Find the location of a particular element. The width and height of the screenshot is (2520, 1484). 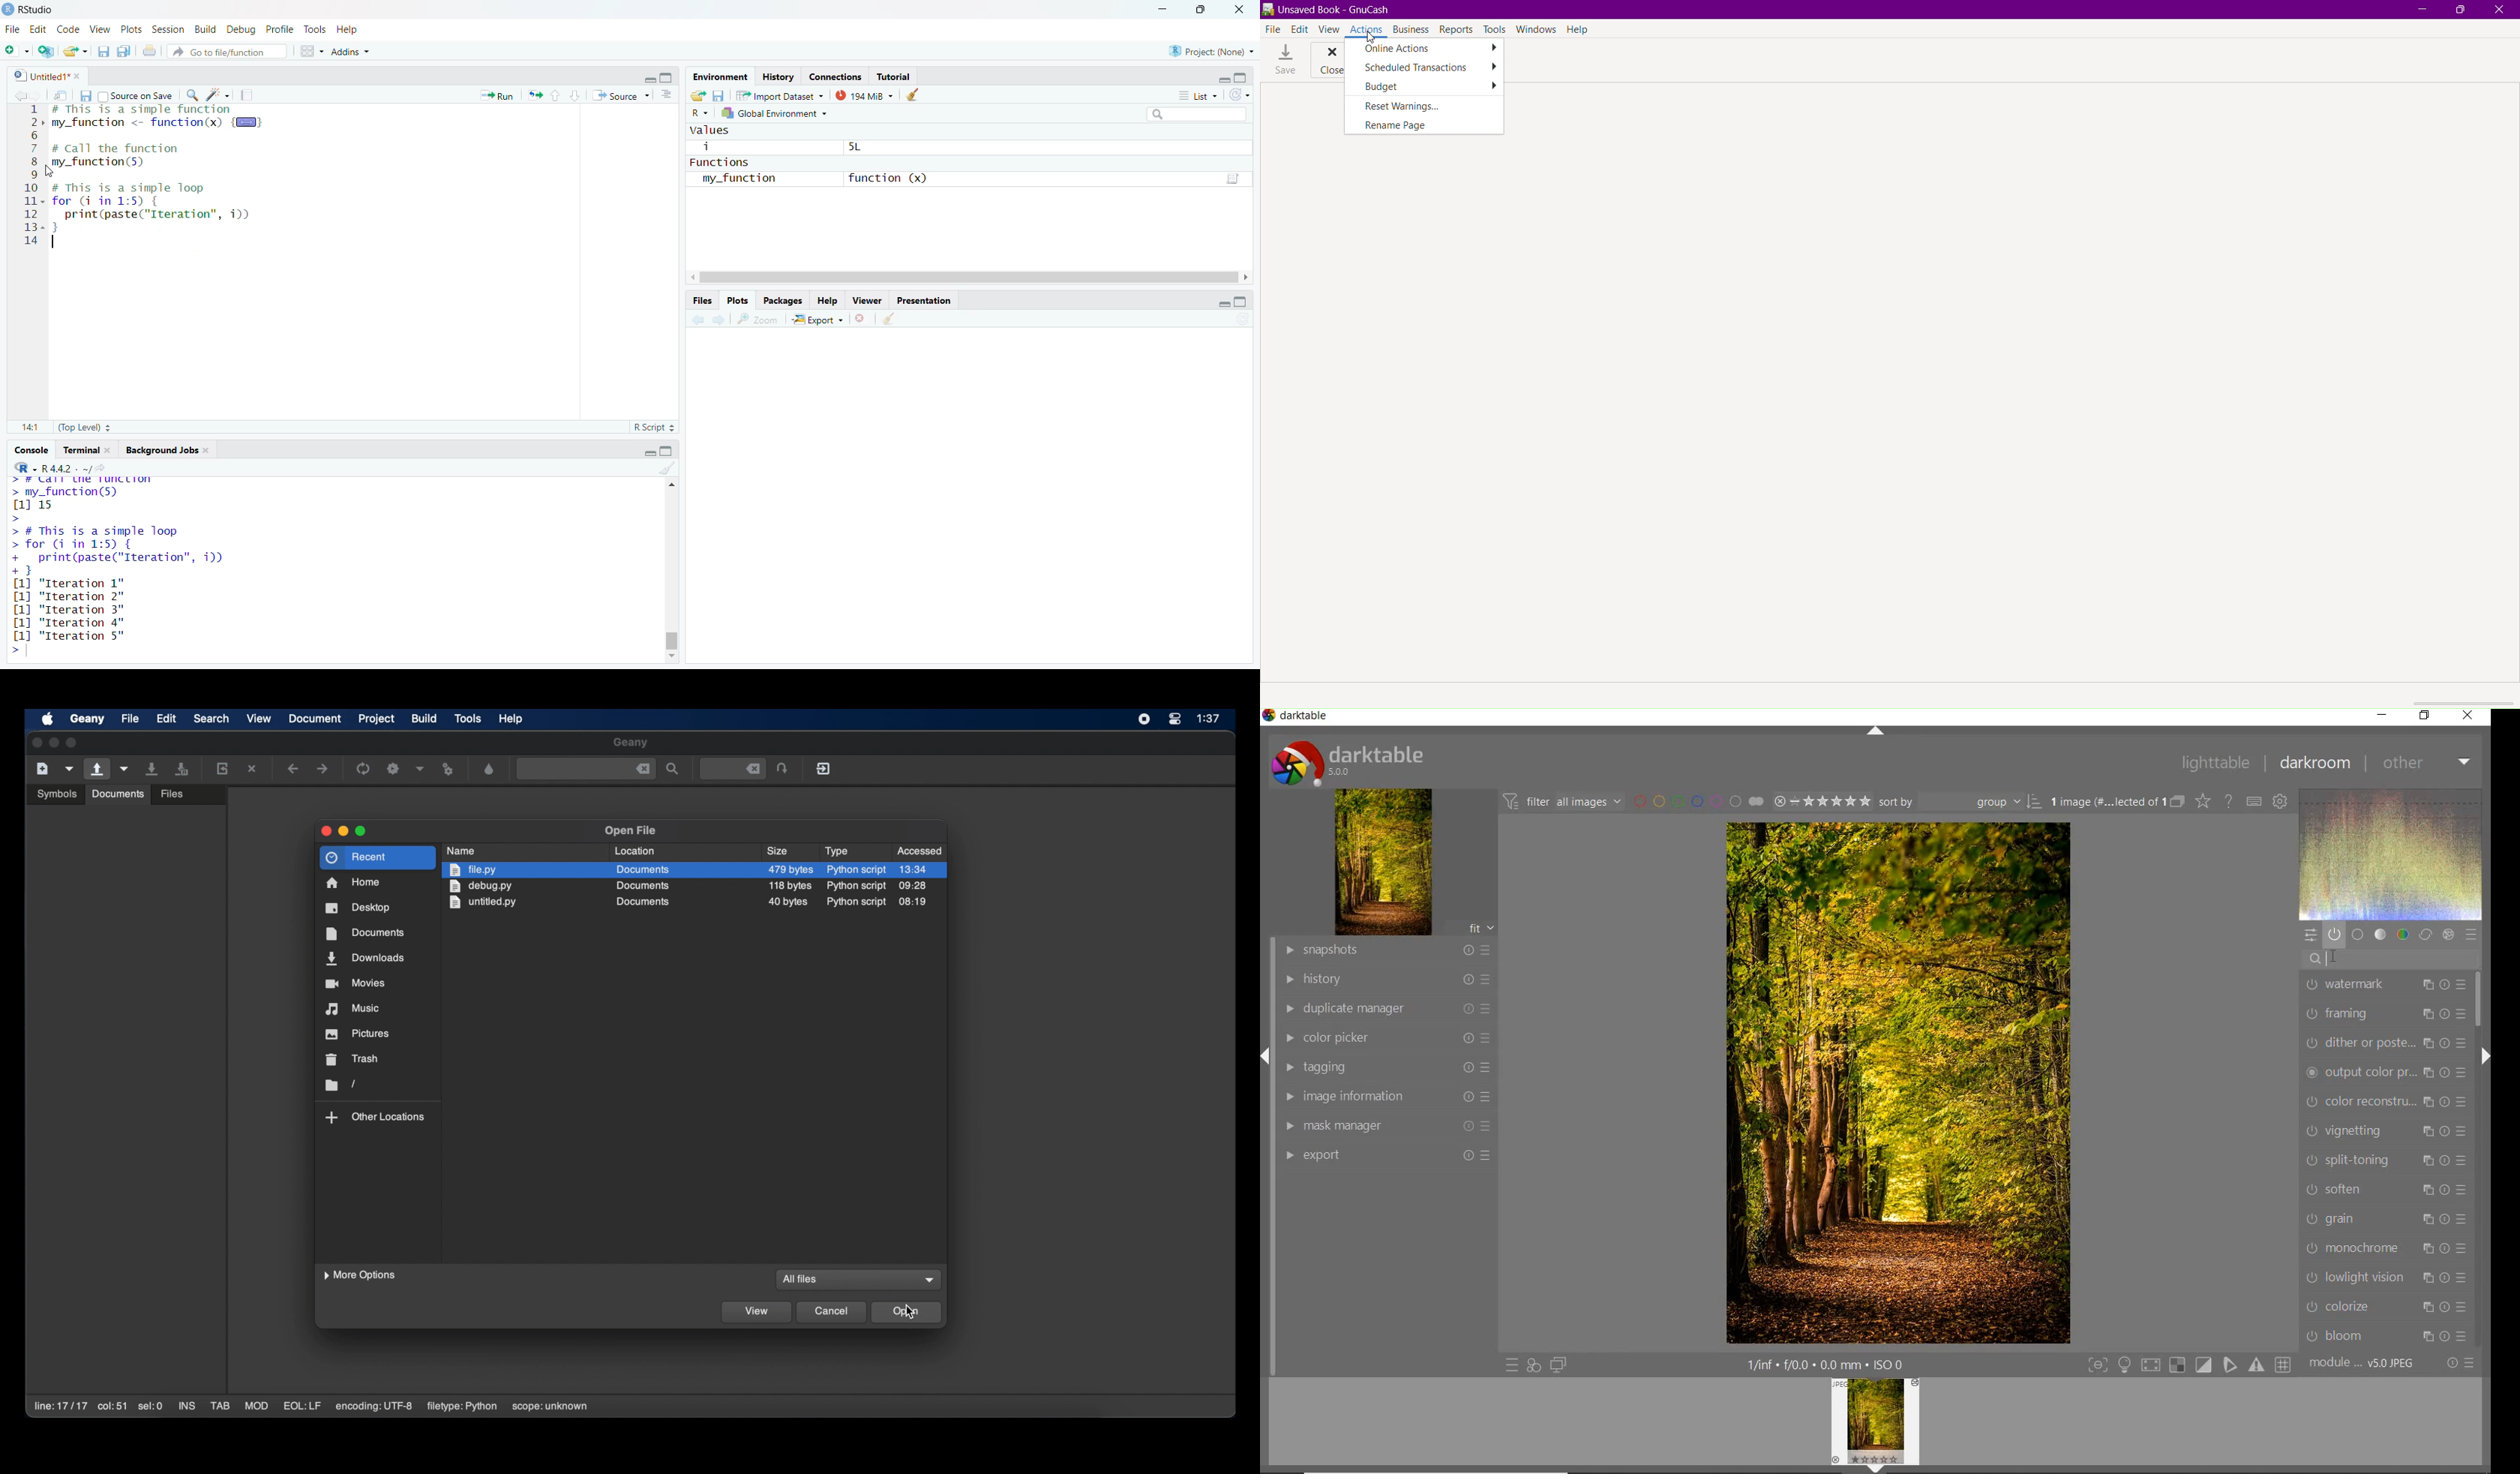

logo is located at coordinates (8, 9).